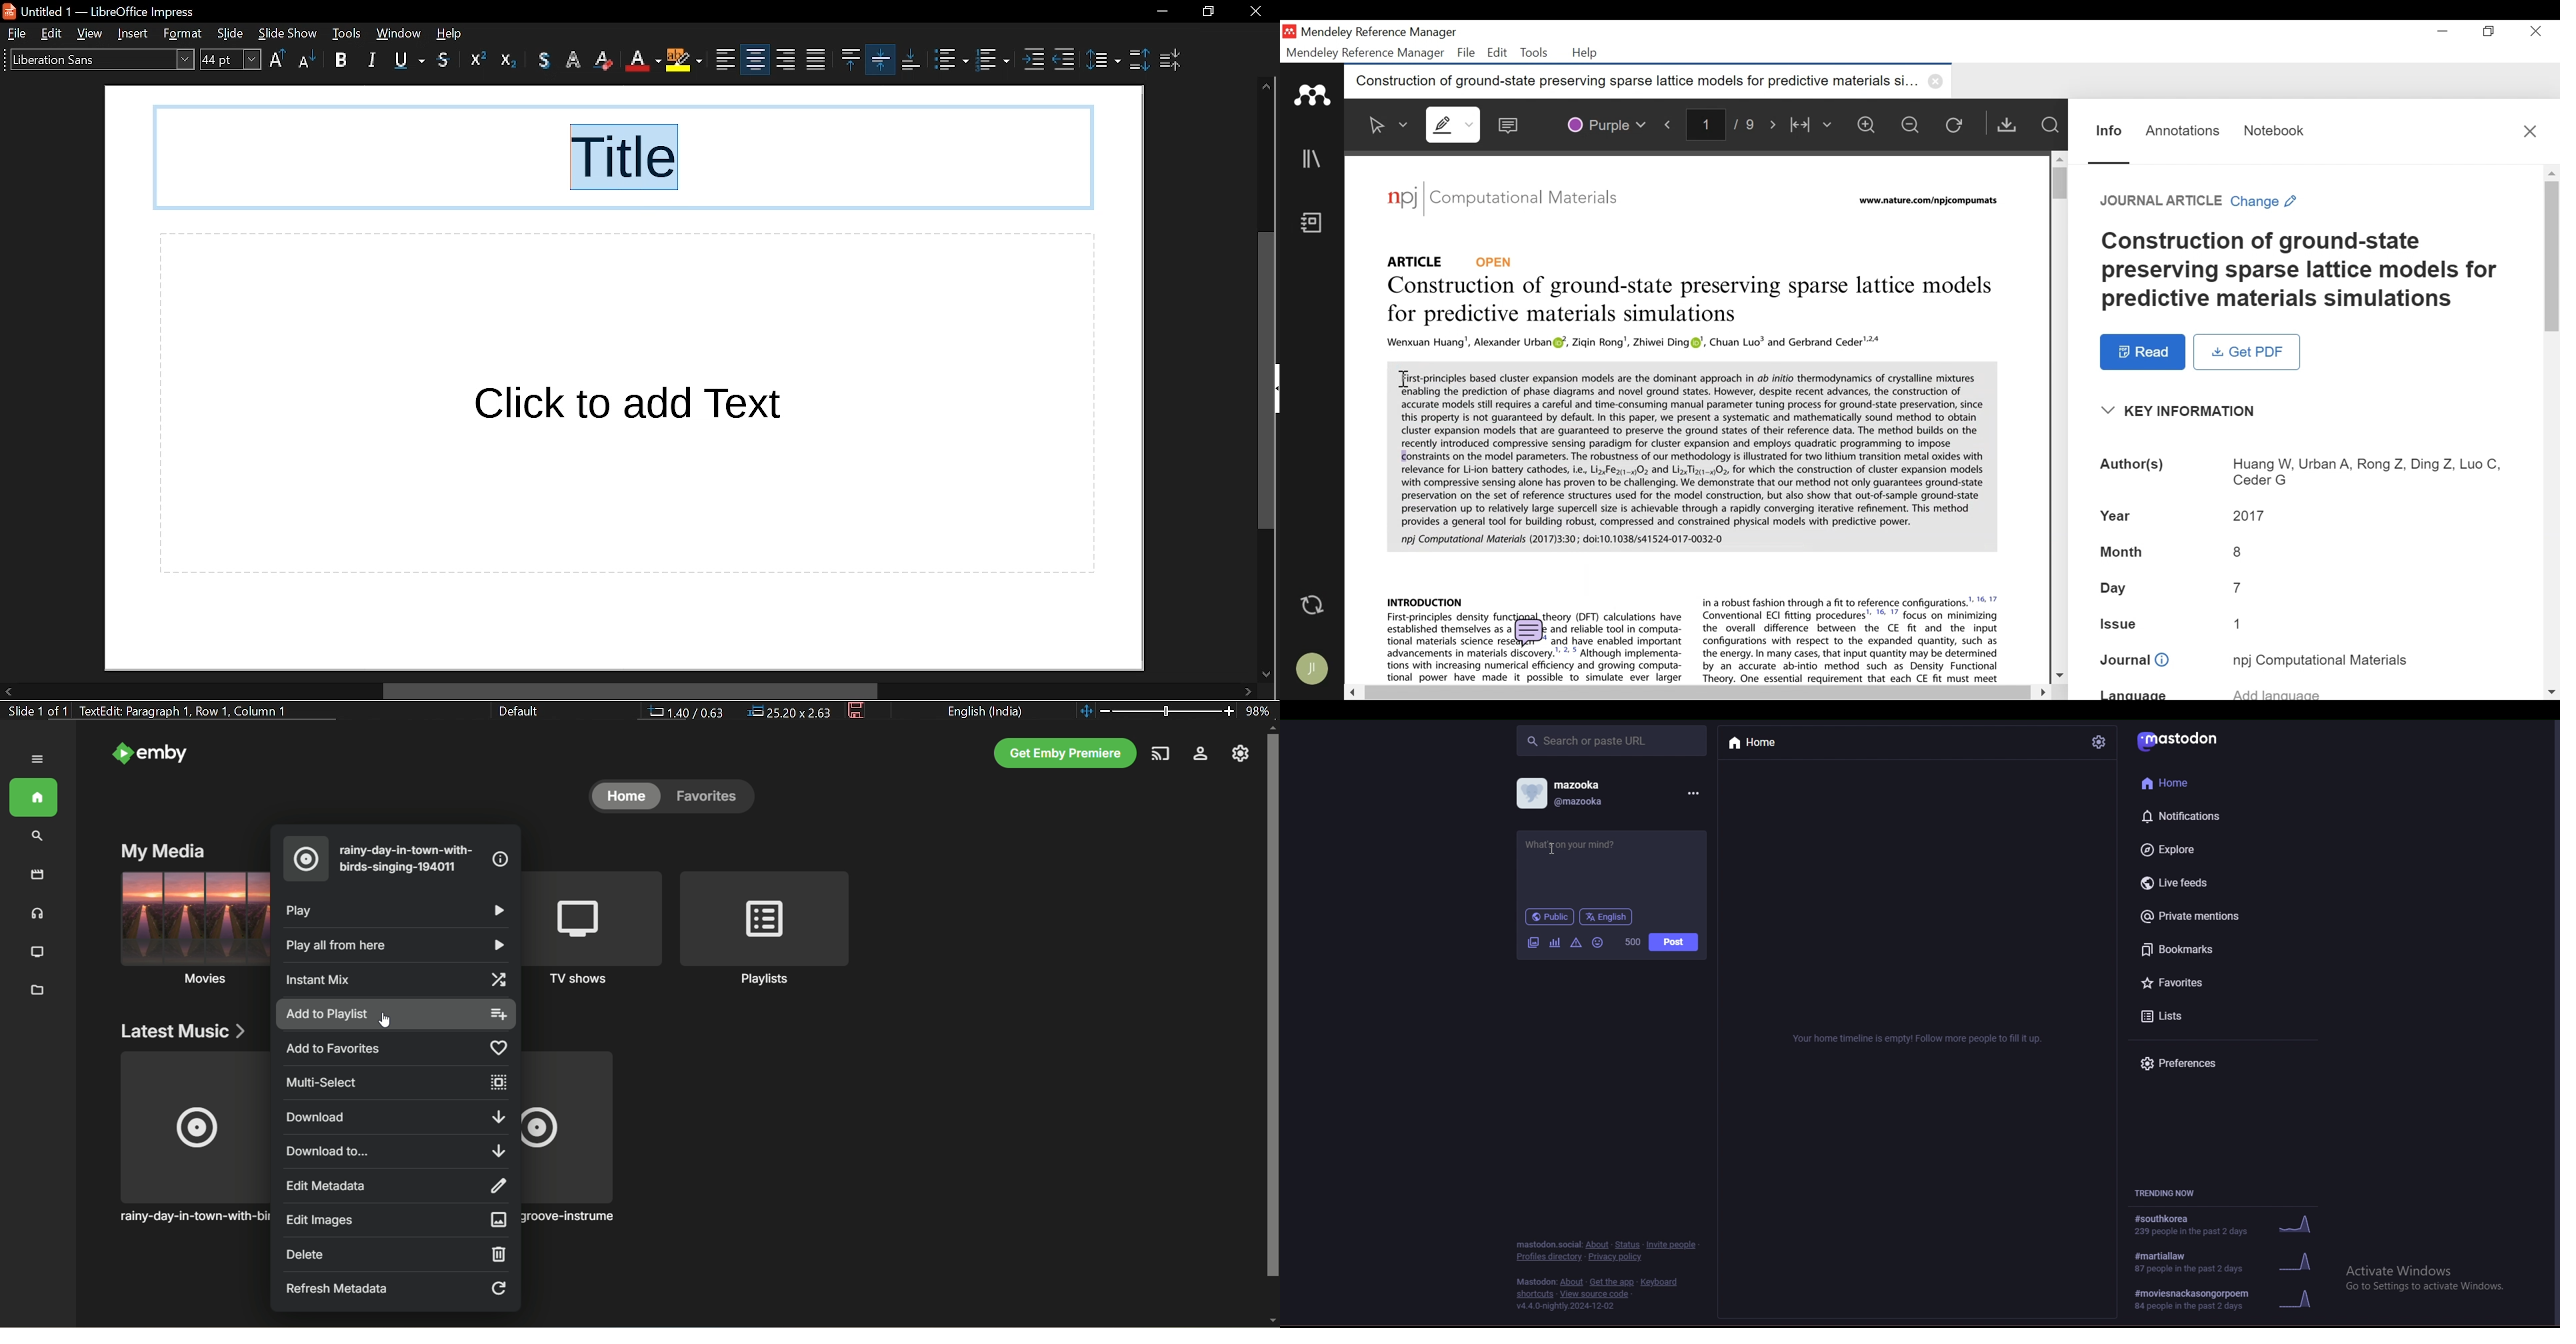  What do you see at coordinates (2135, 661) in the screenshot?
I see `Journal` at bounding box center [2135, 661].